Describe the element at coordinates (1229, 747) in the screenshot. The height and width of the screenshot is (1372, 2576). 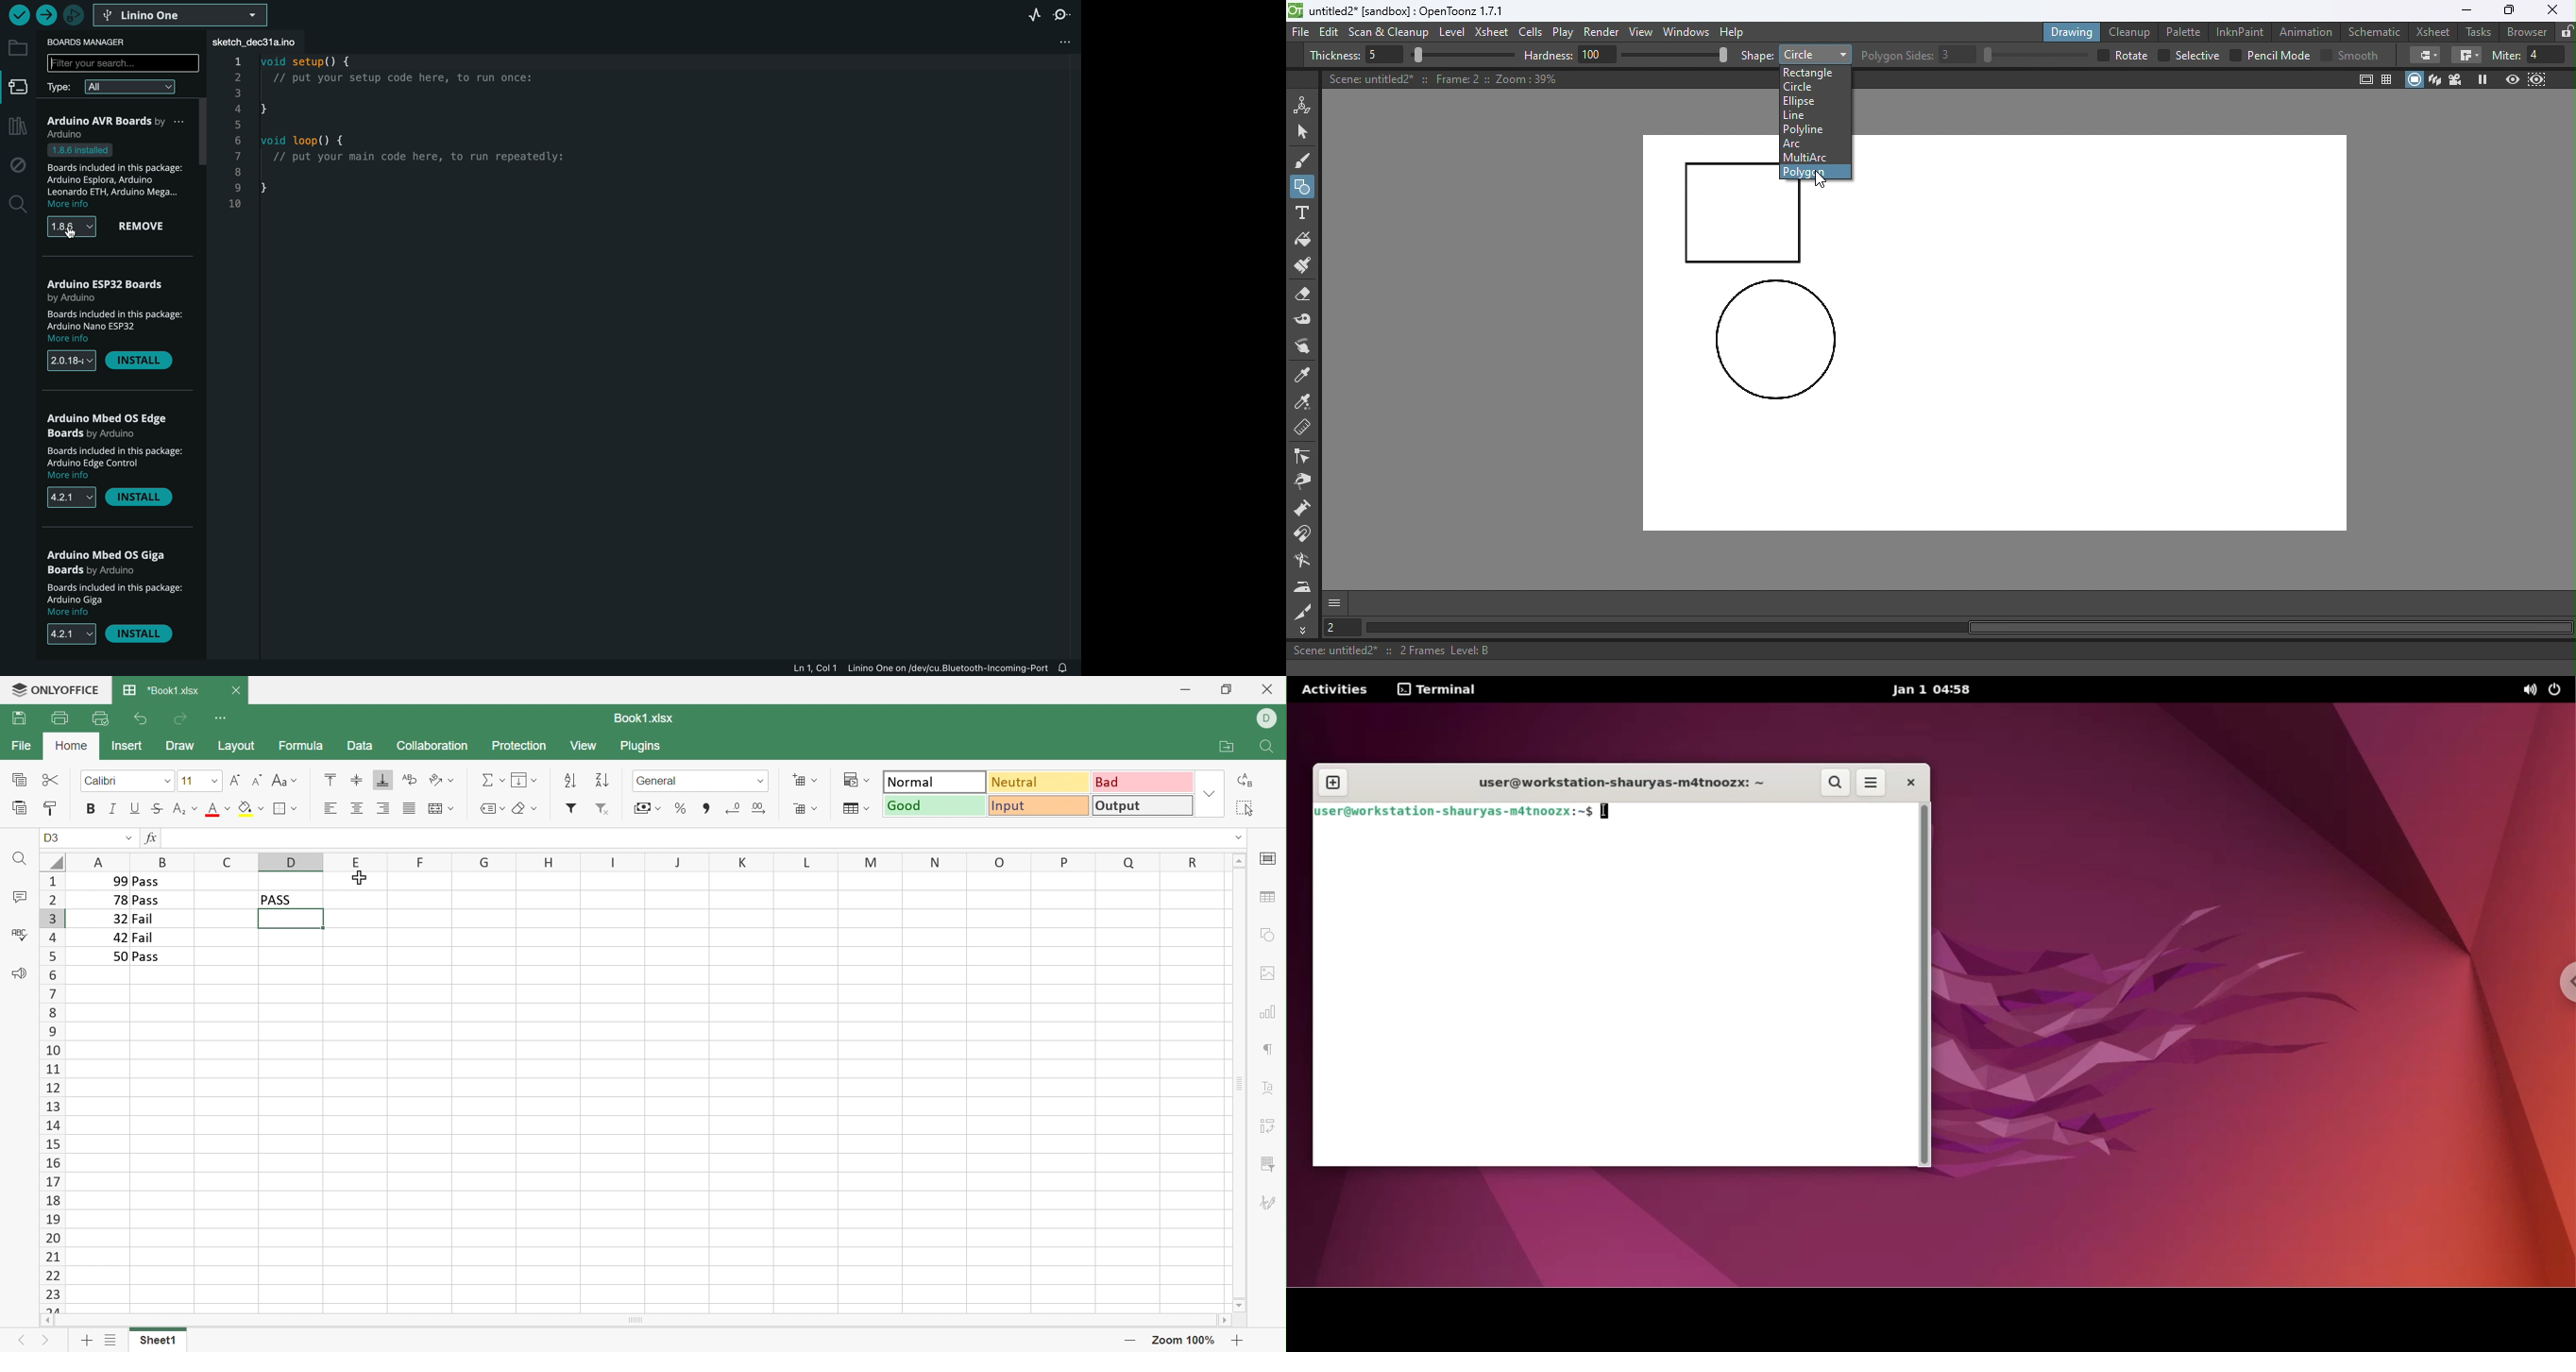
I see `Go to file location` at that location.